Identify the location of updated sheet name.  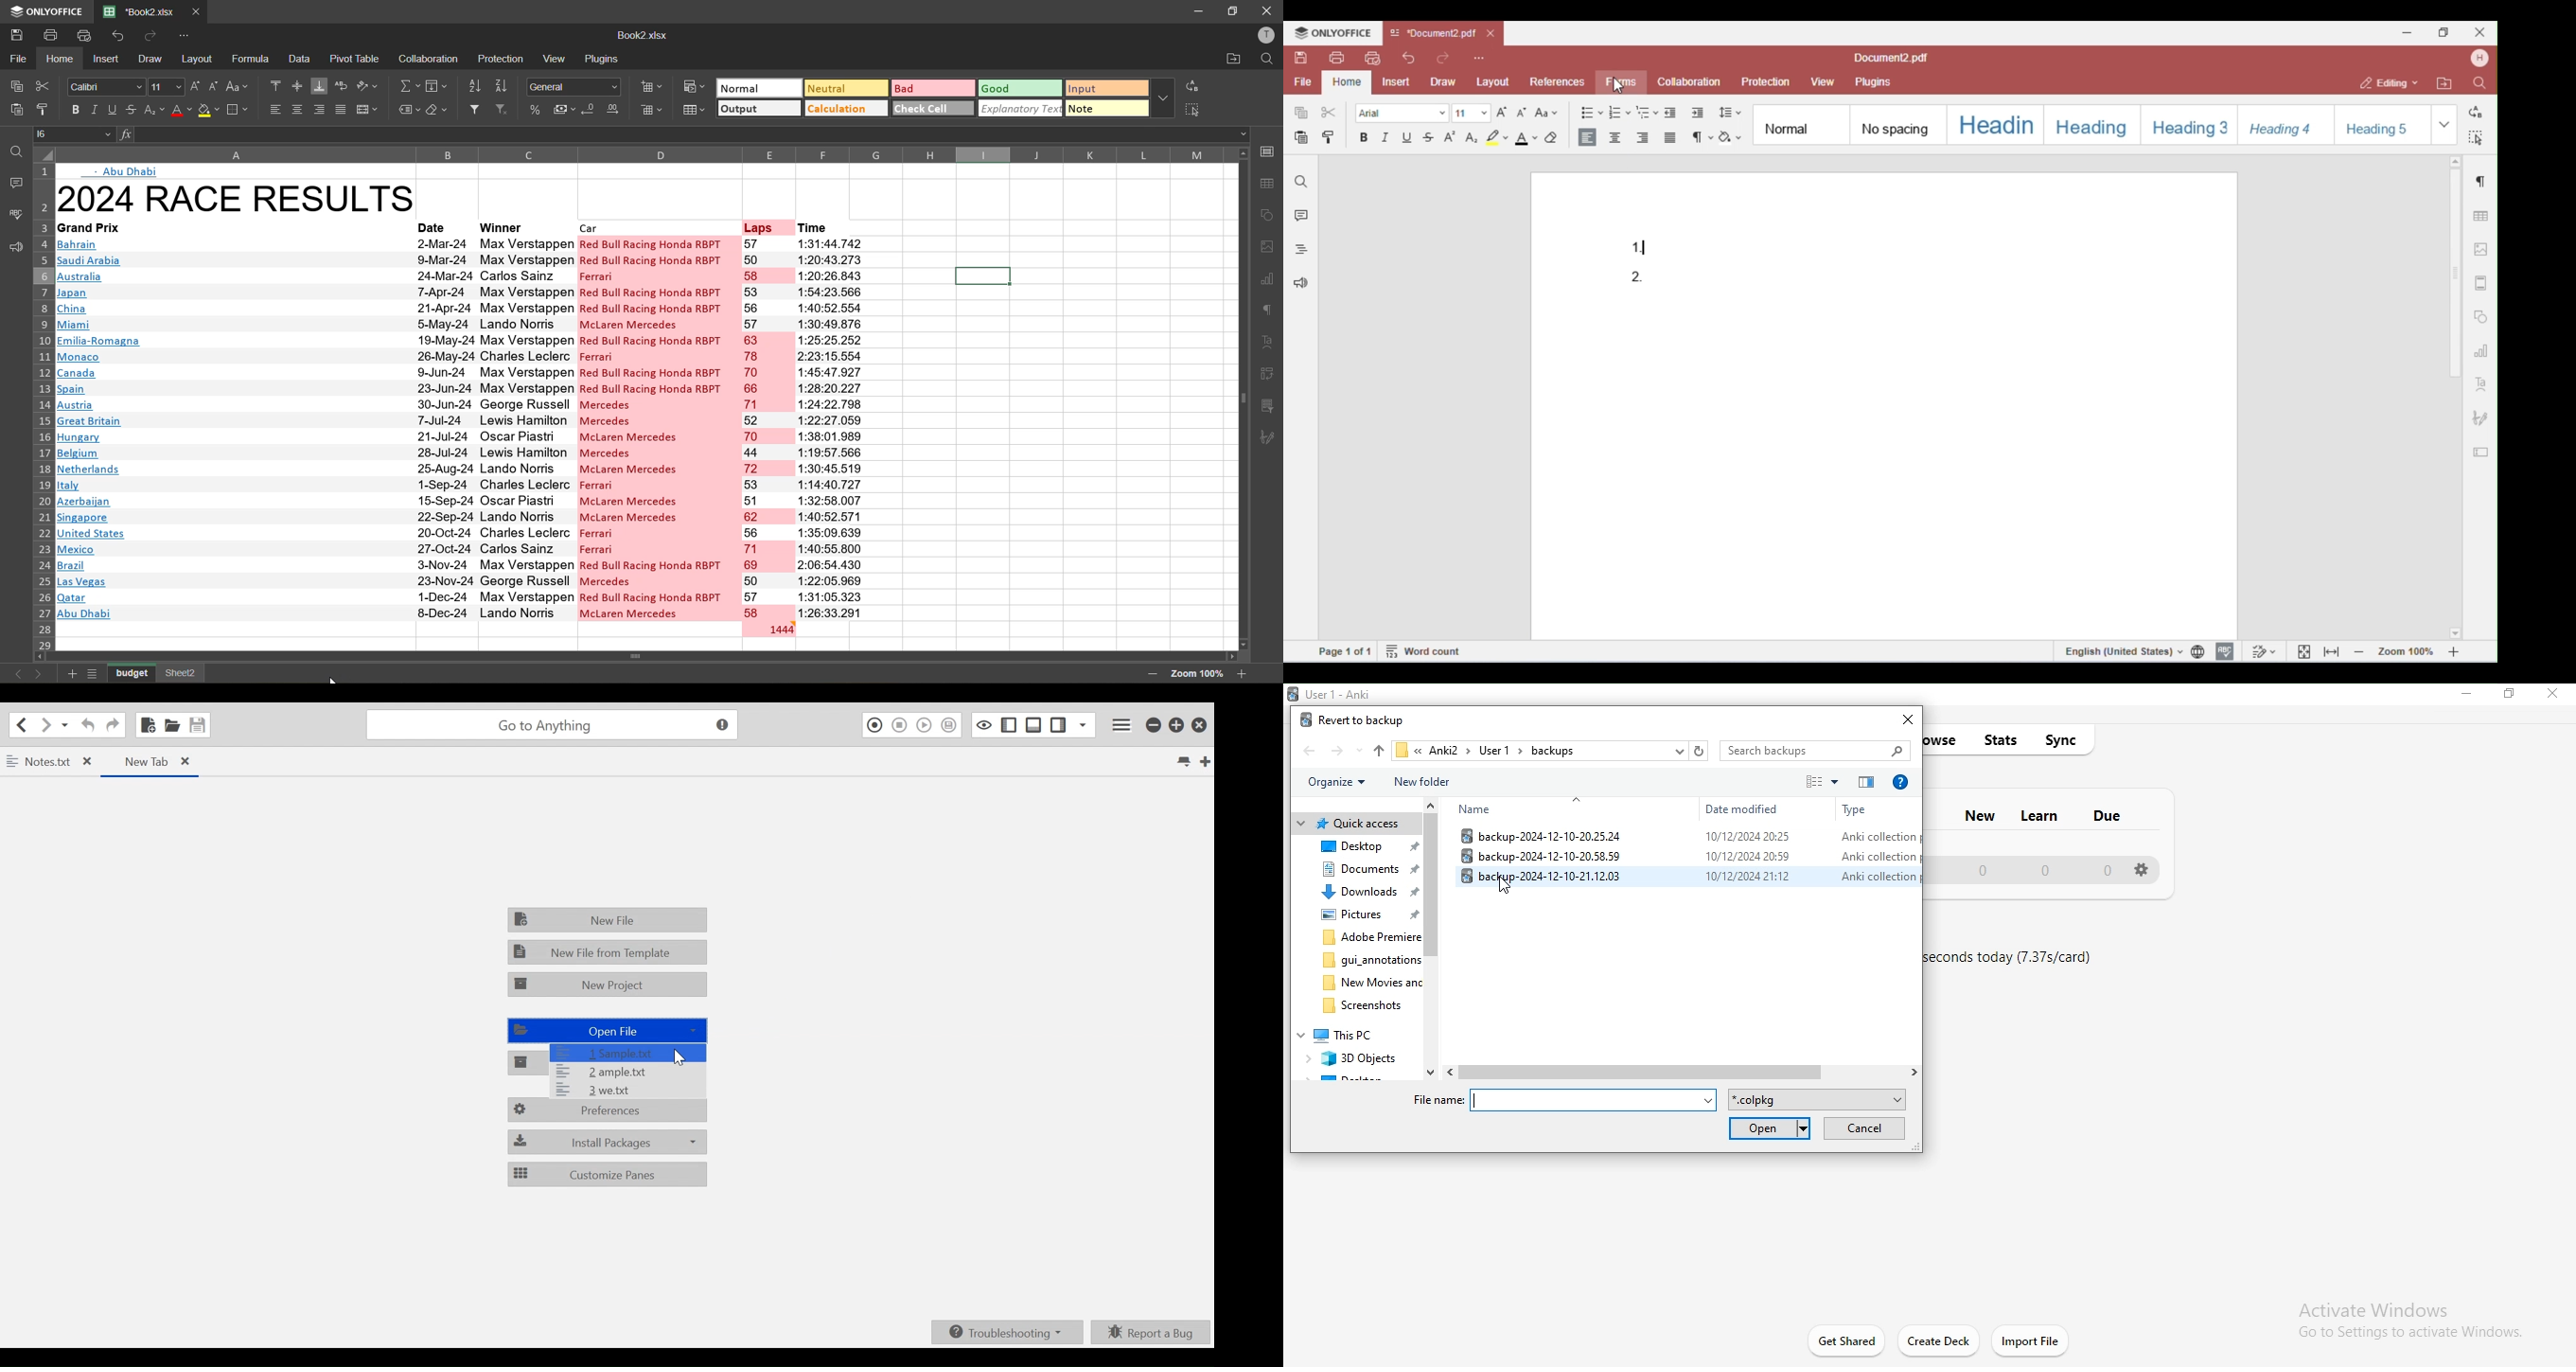
(132, 673).